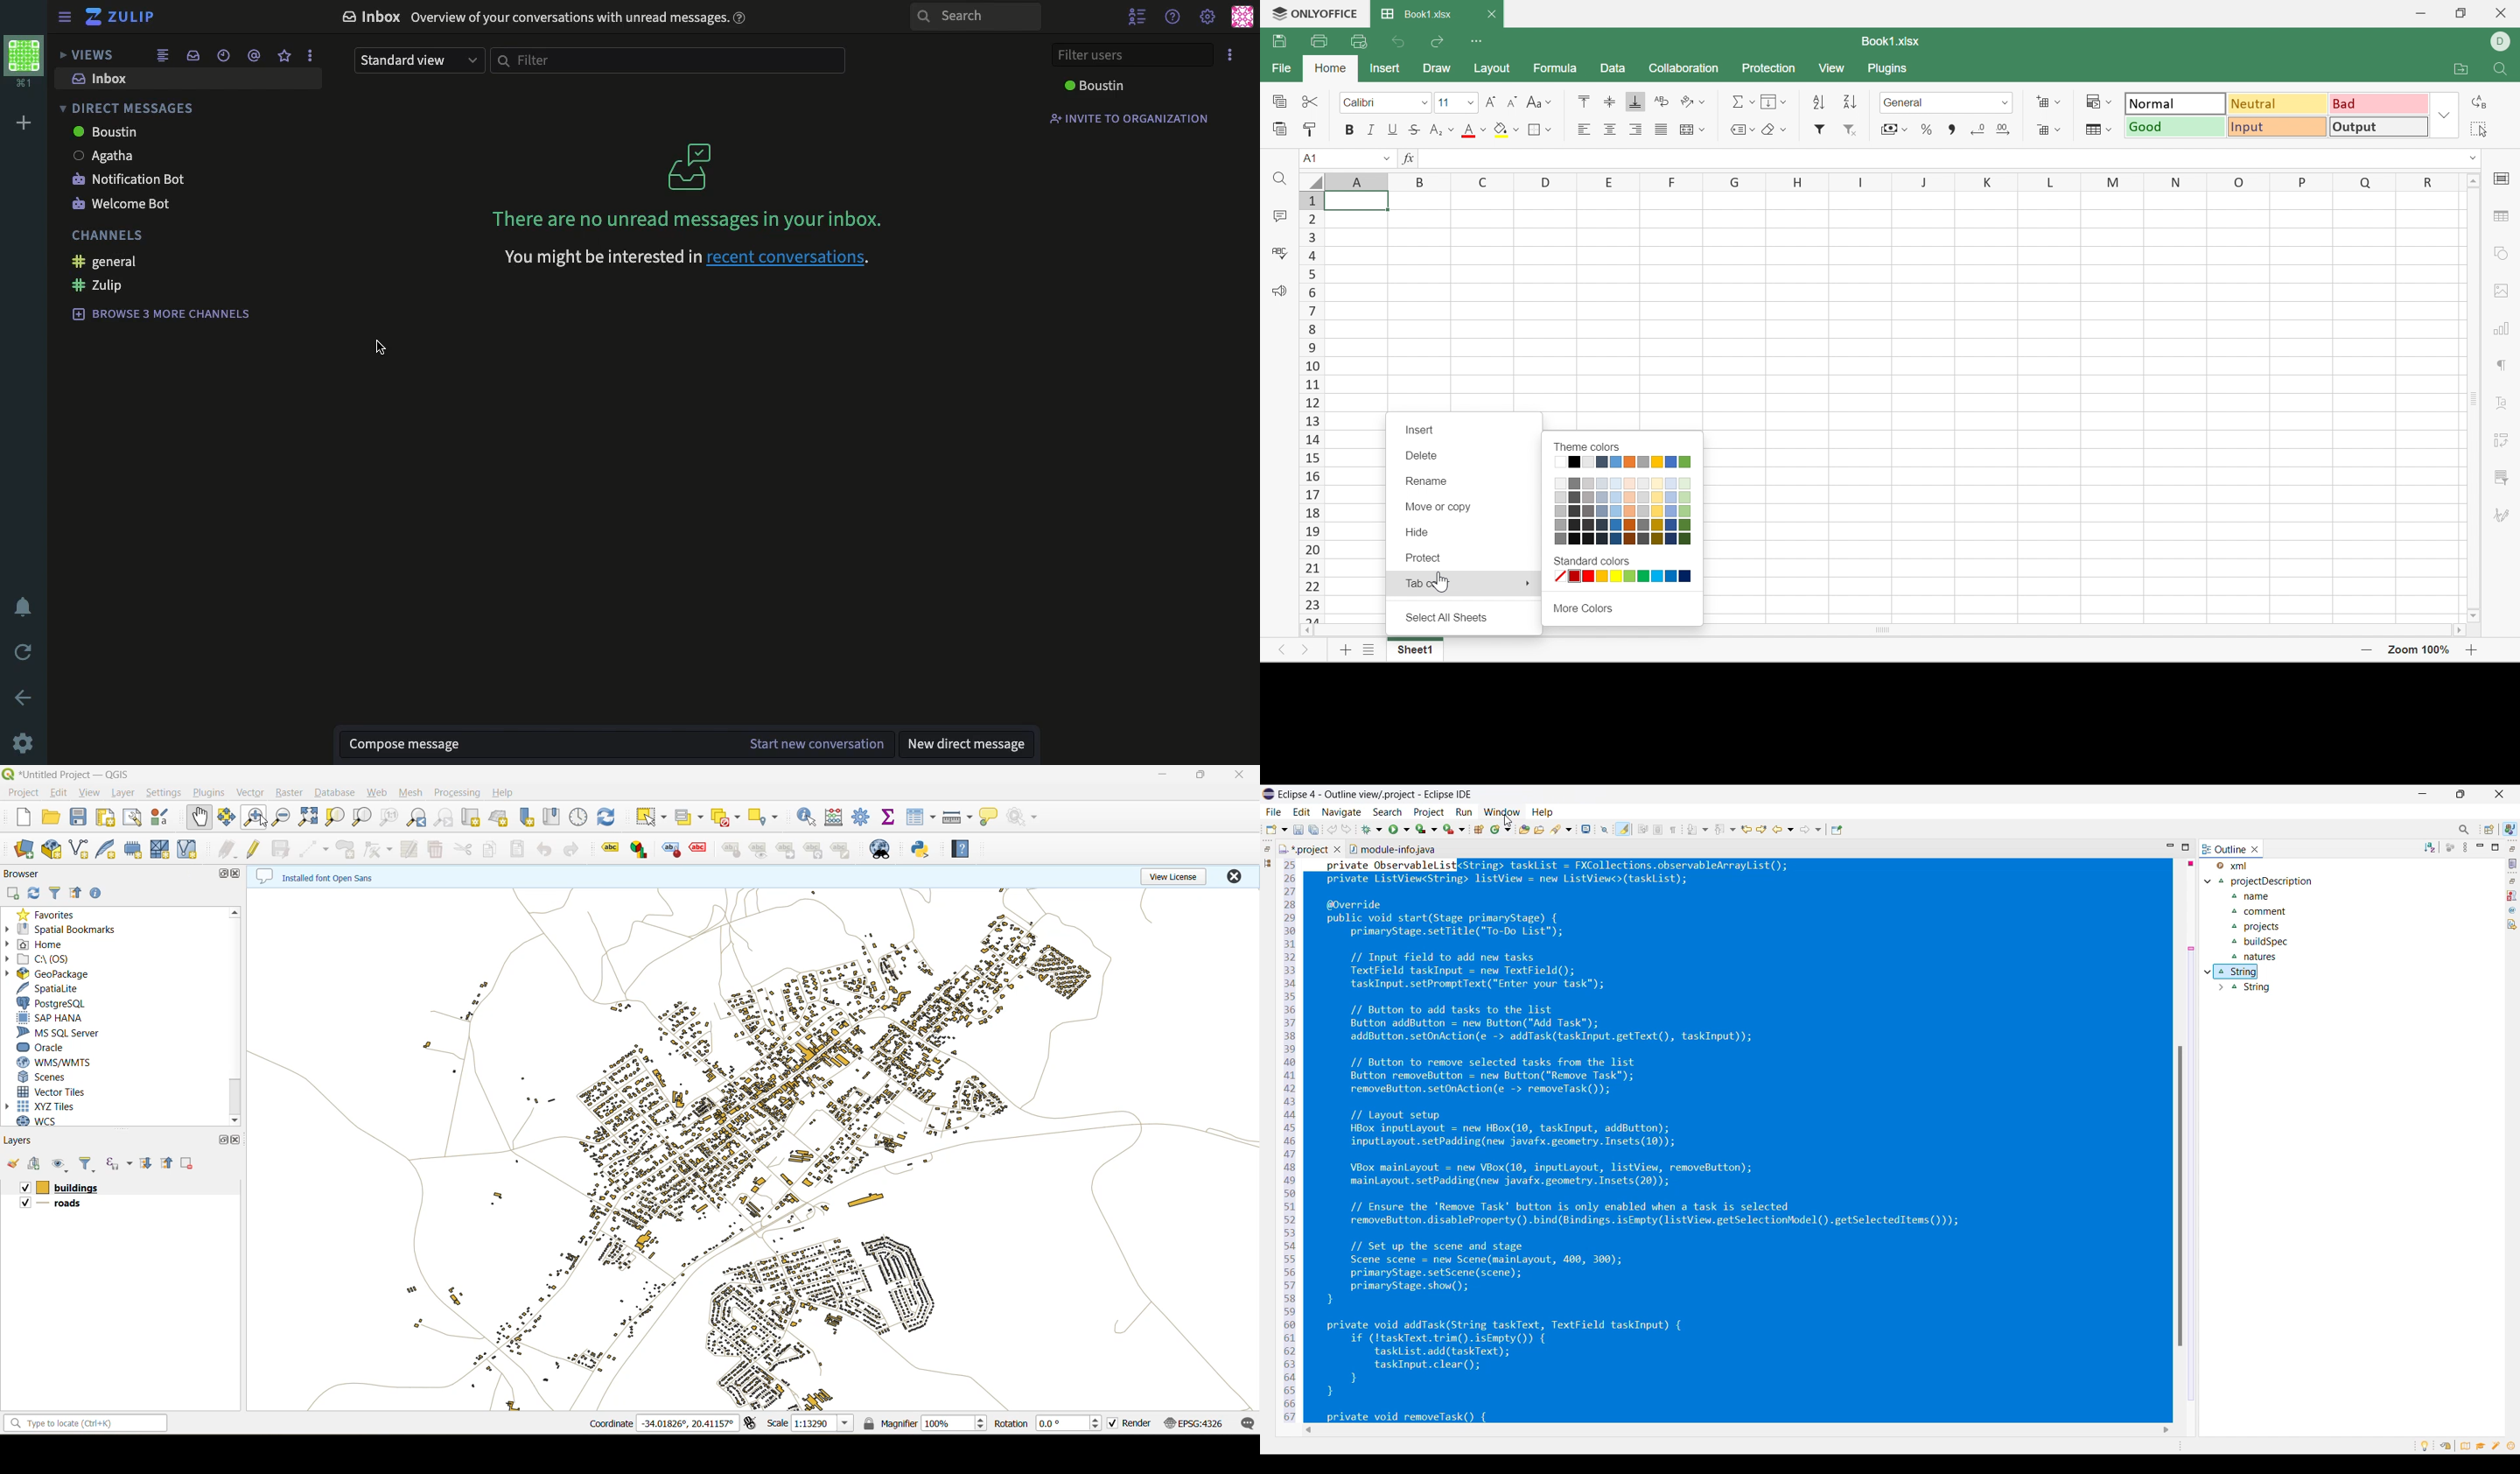  I want to click on Protect, so click(1427, 559).